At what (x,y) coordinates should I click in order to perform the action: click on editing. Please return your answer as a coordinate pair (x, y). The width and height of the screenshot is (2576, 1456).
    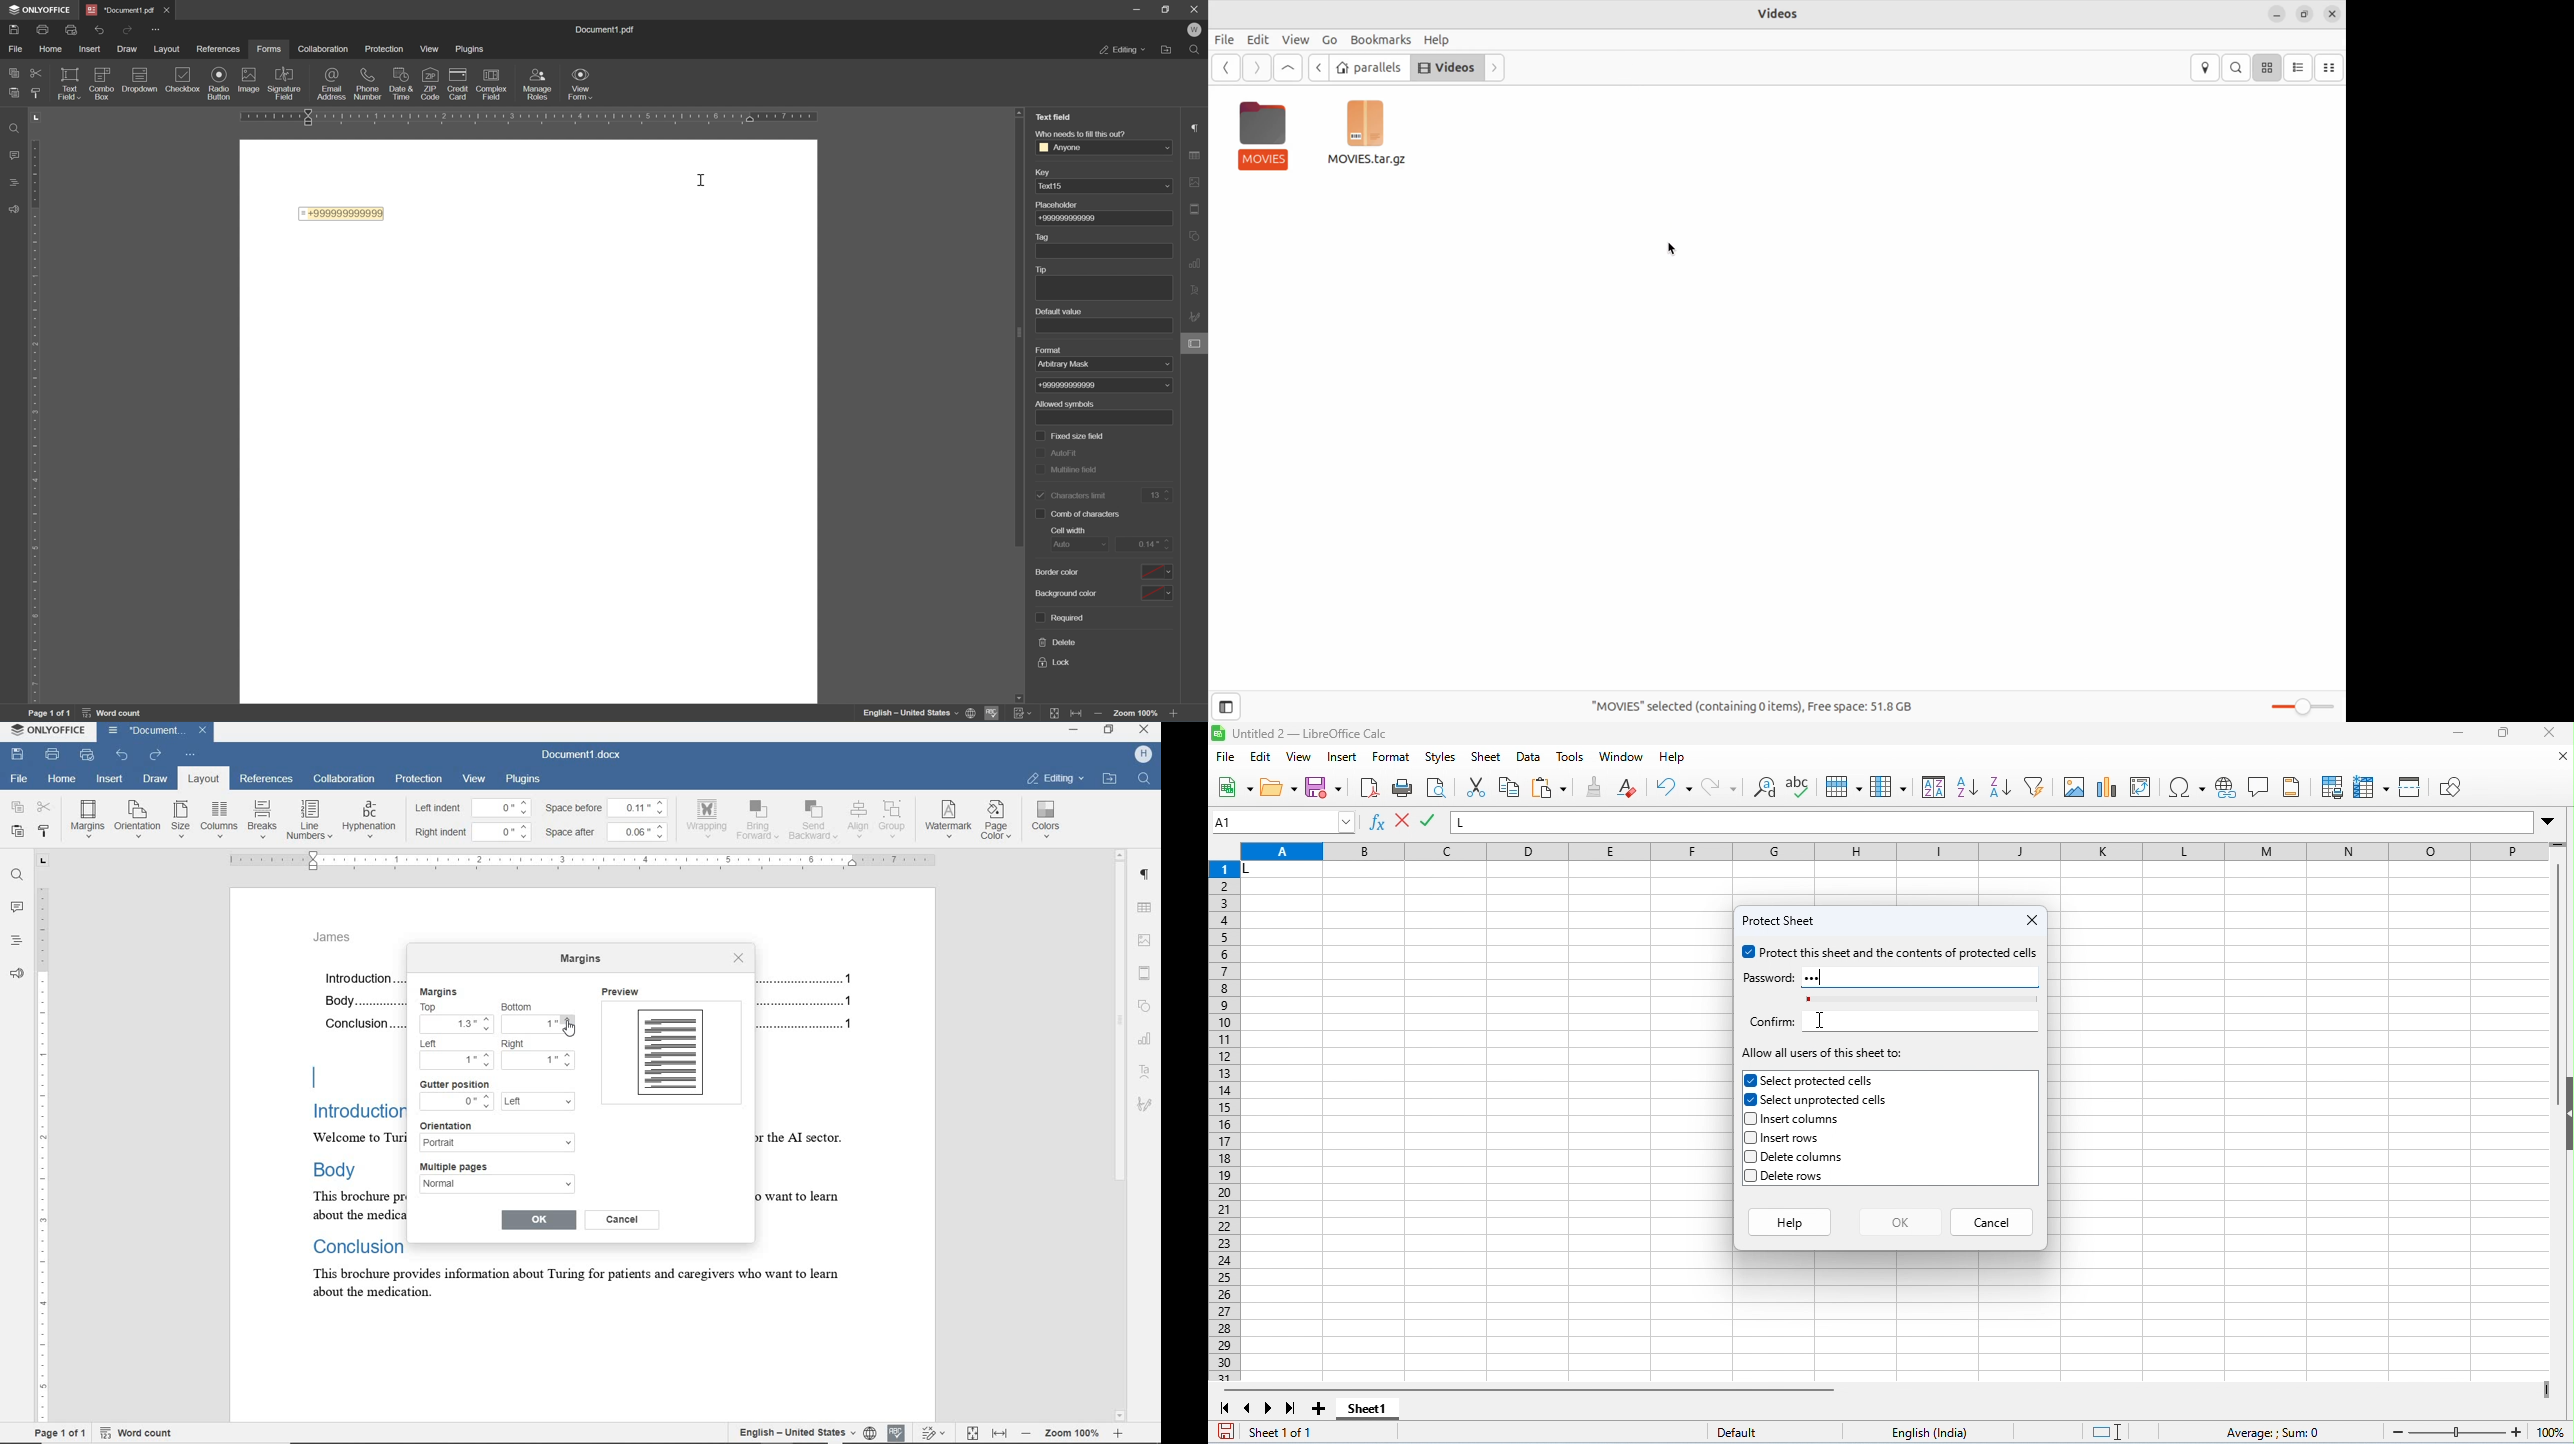
    Looking at the image, I should click on (1123, 50).